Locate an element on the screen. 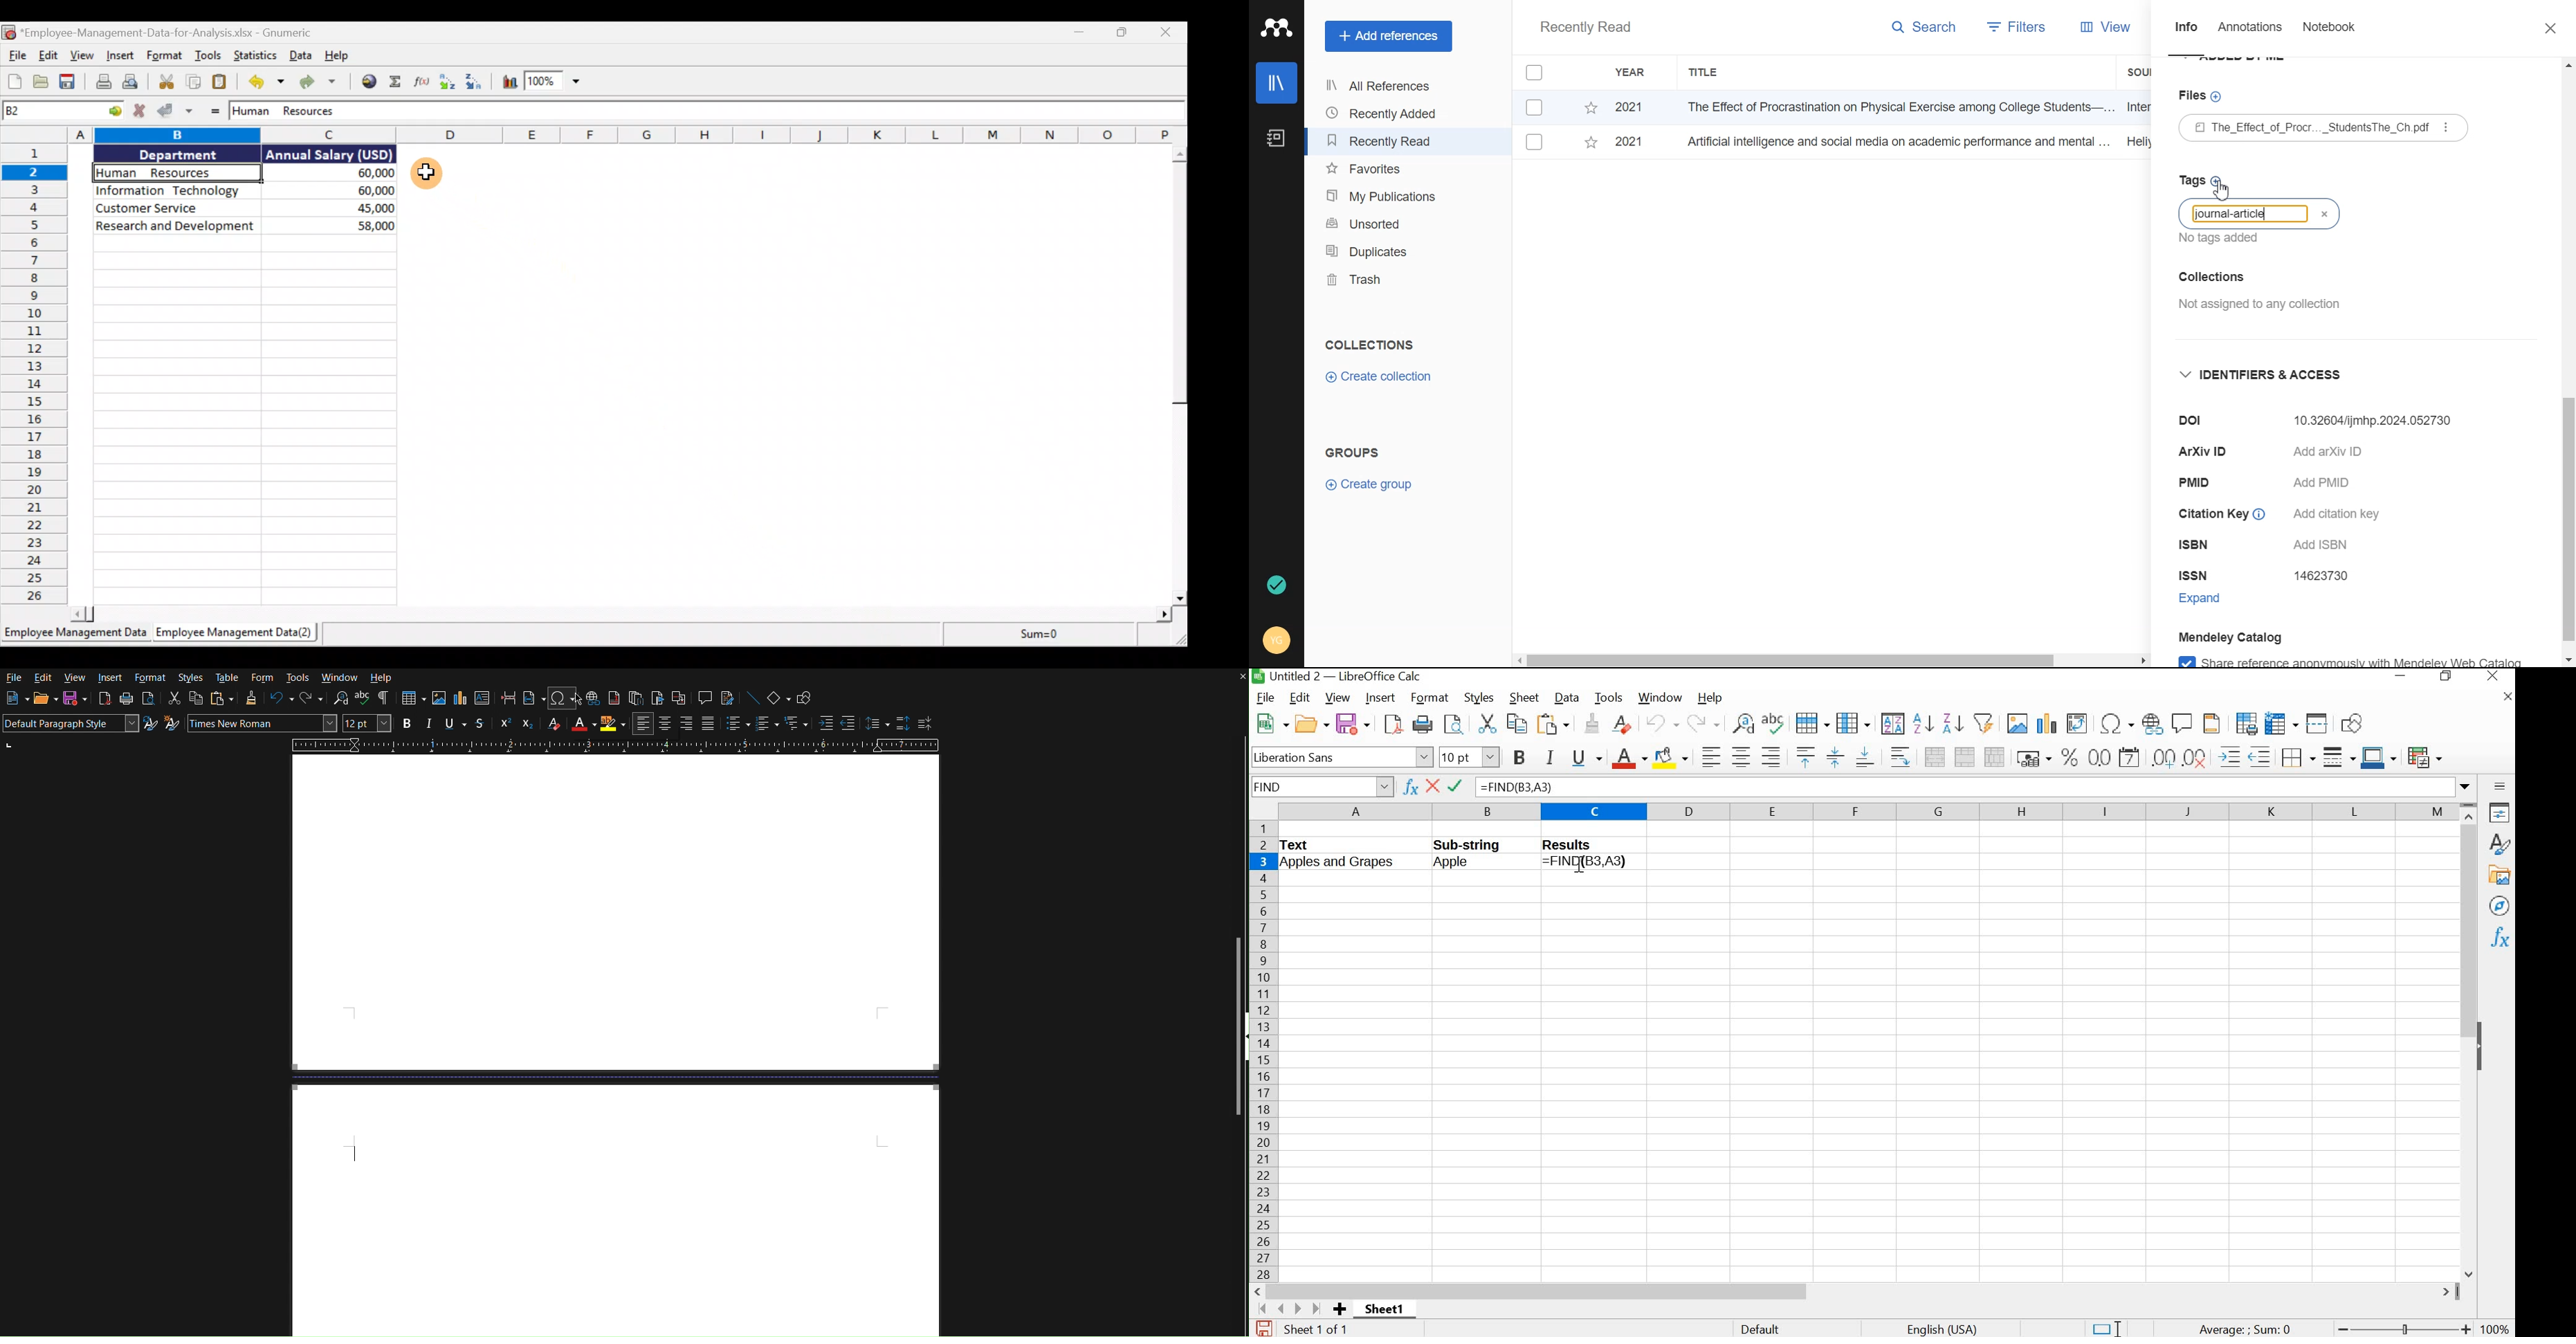 The height and width of the screenshot is (1344, 2576). File is located at coordinates (14, 677).